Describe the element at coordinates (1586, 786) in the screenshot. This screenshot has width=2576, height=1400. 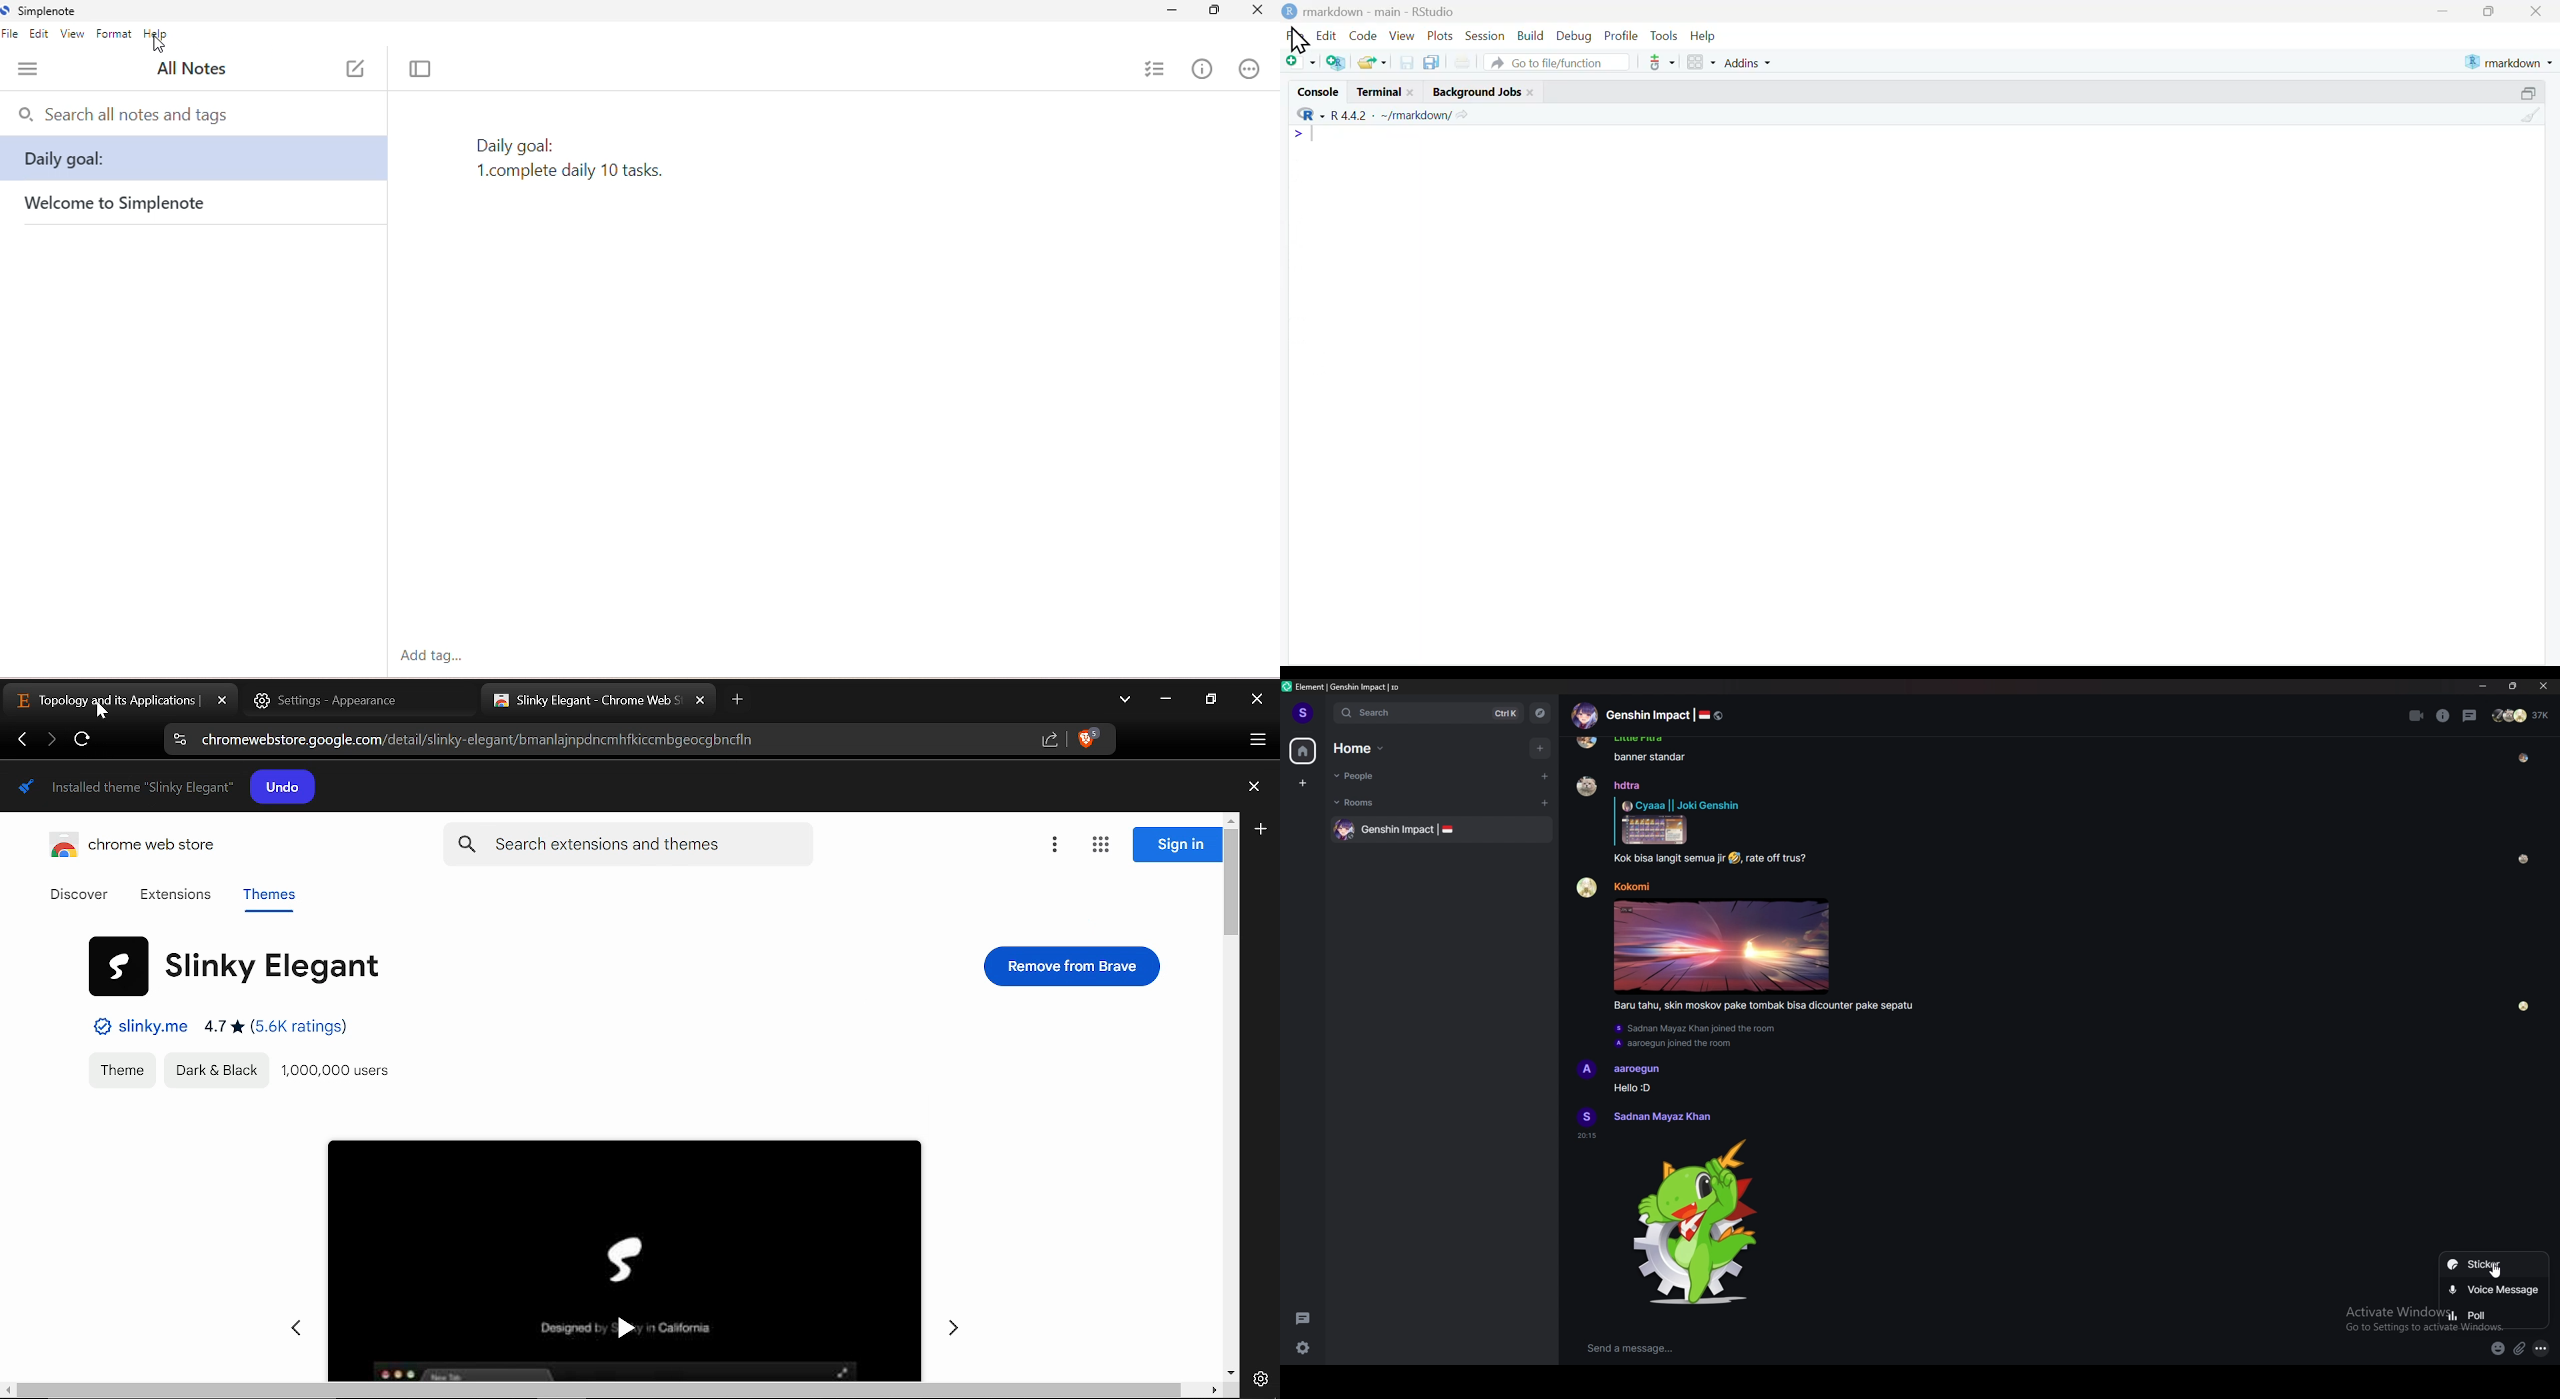
I see `Profile picture` at that location.